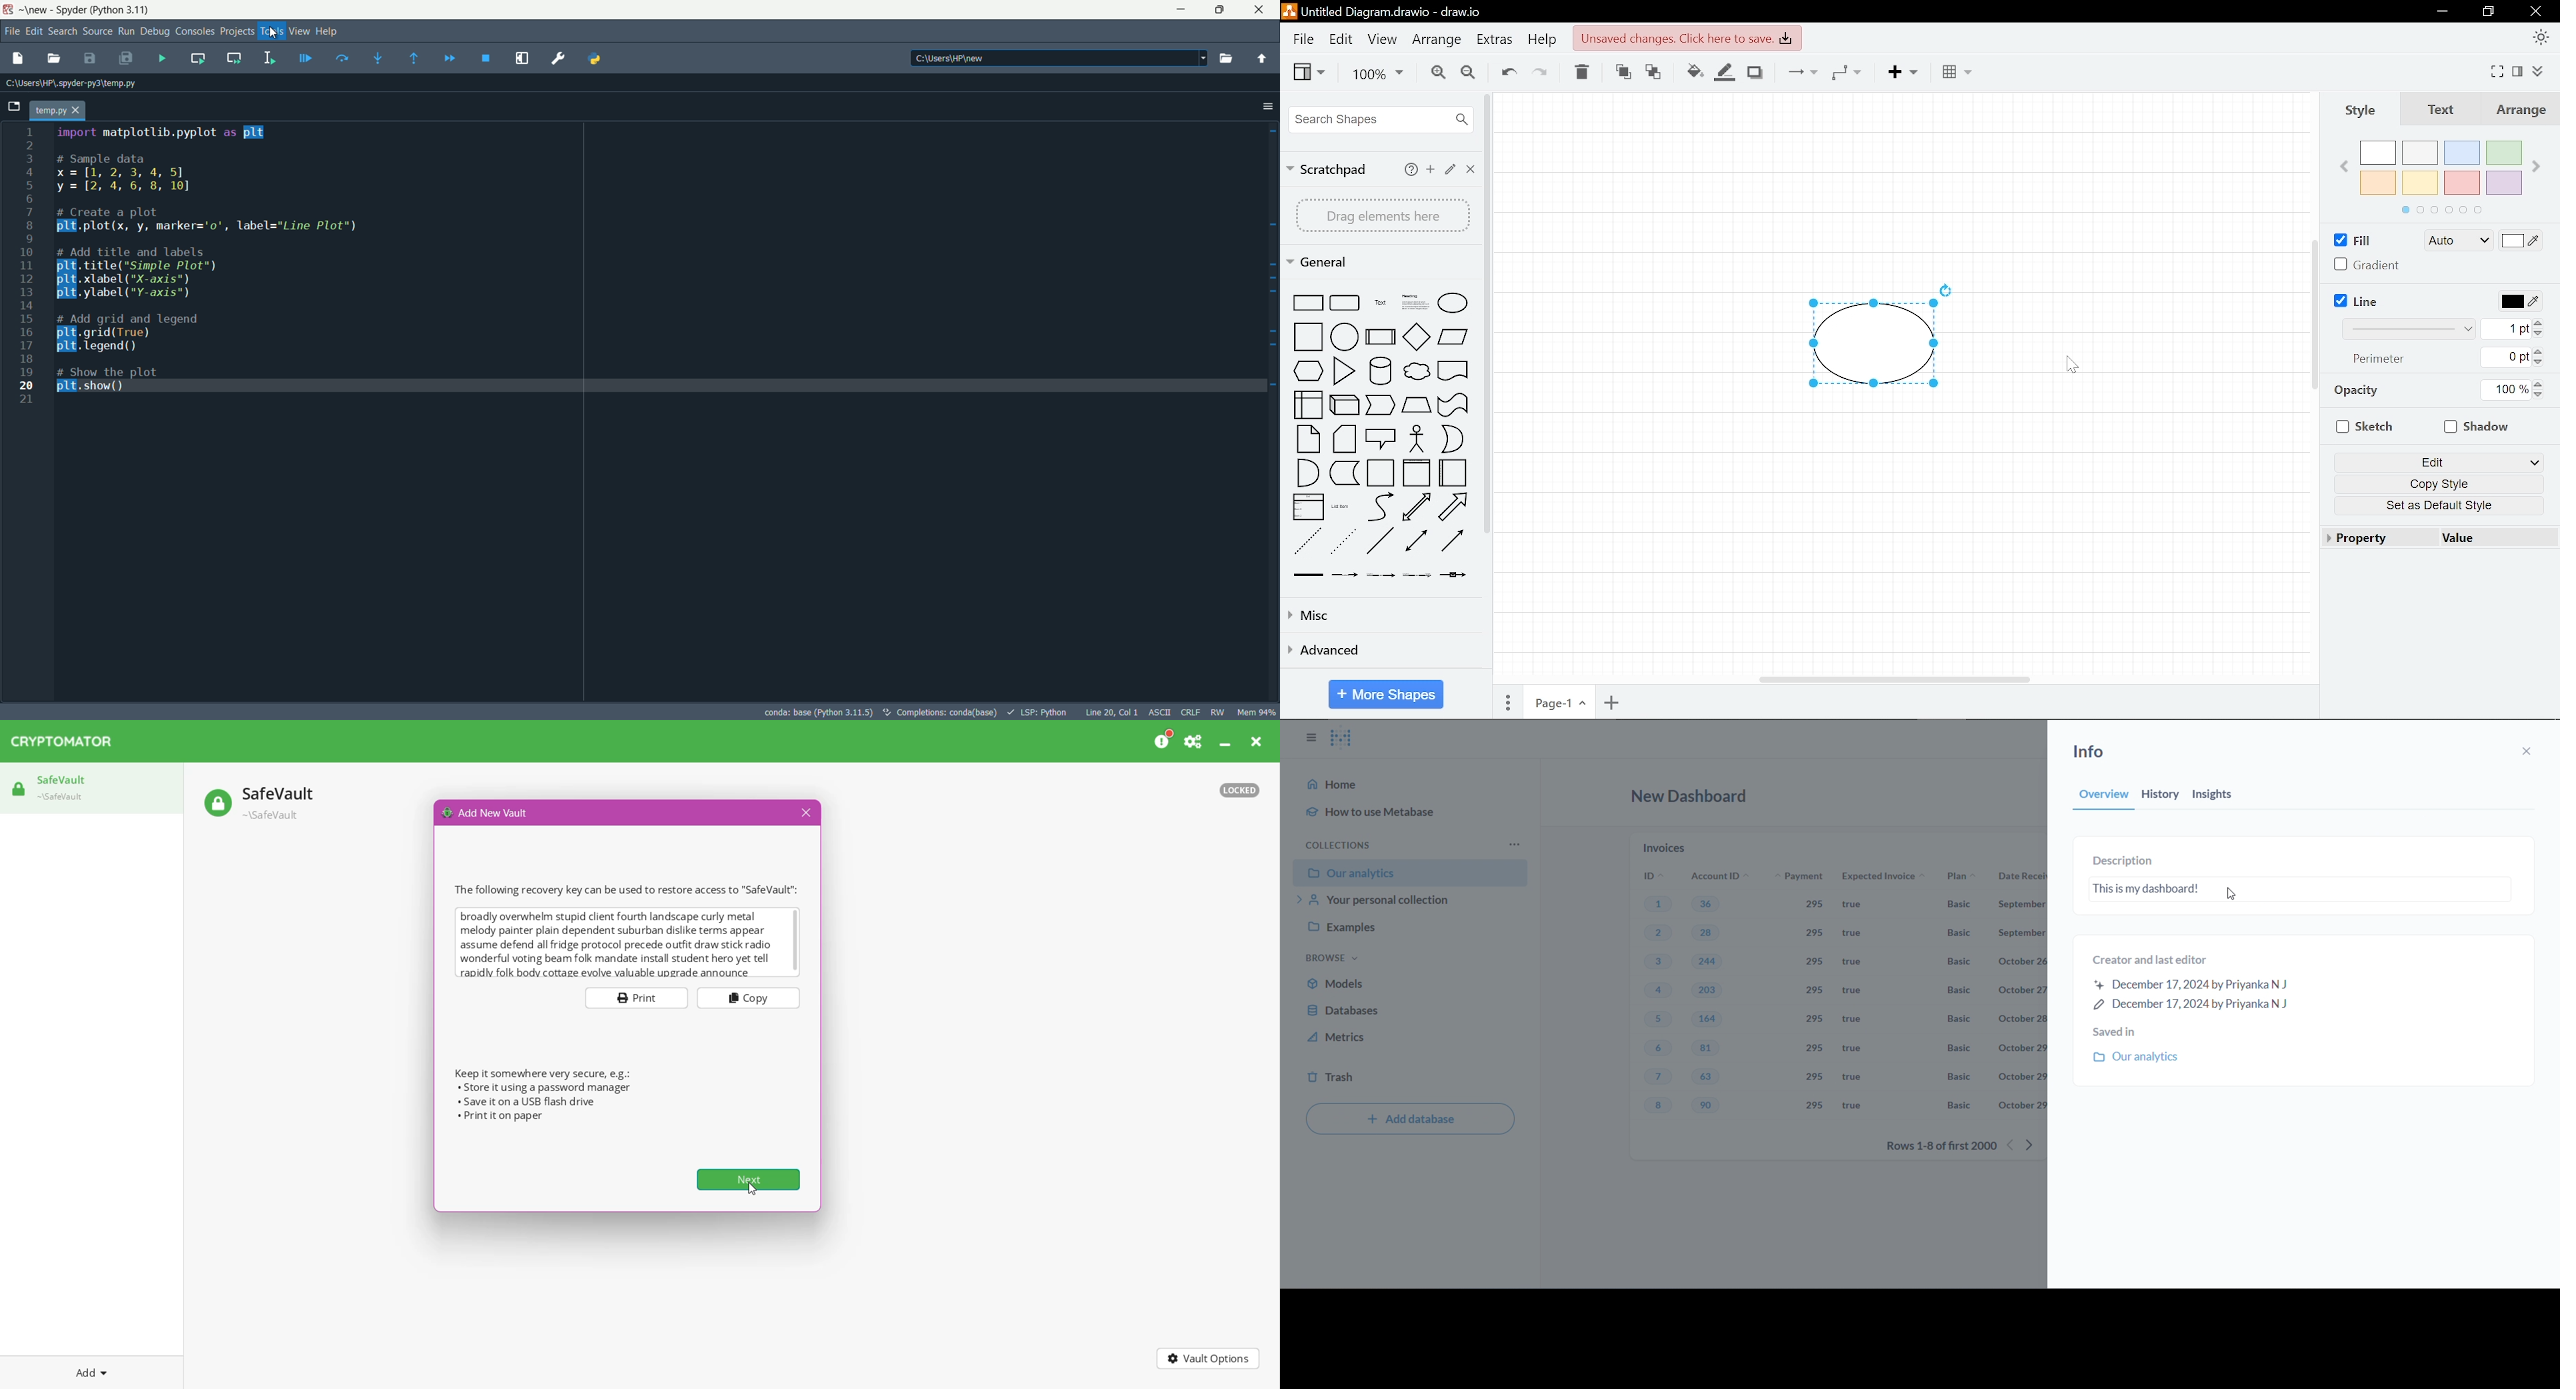 This screenshot has height=1400, width=2576. I want to click on cursor , so click(2247, 897).